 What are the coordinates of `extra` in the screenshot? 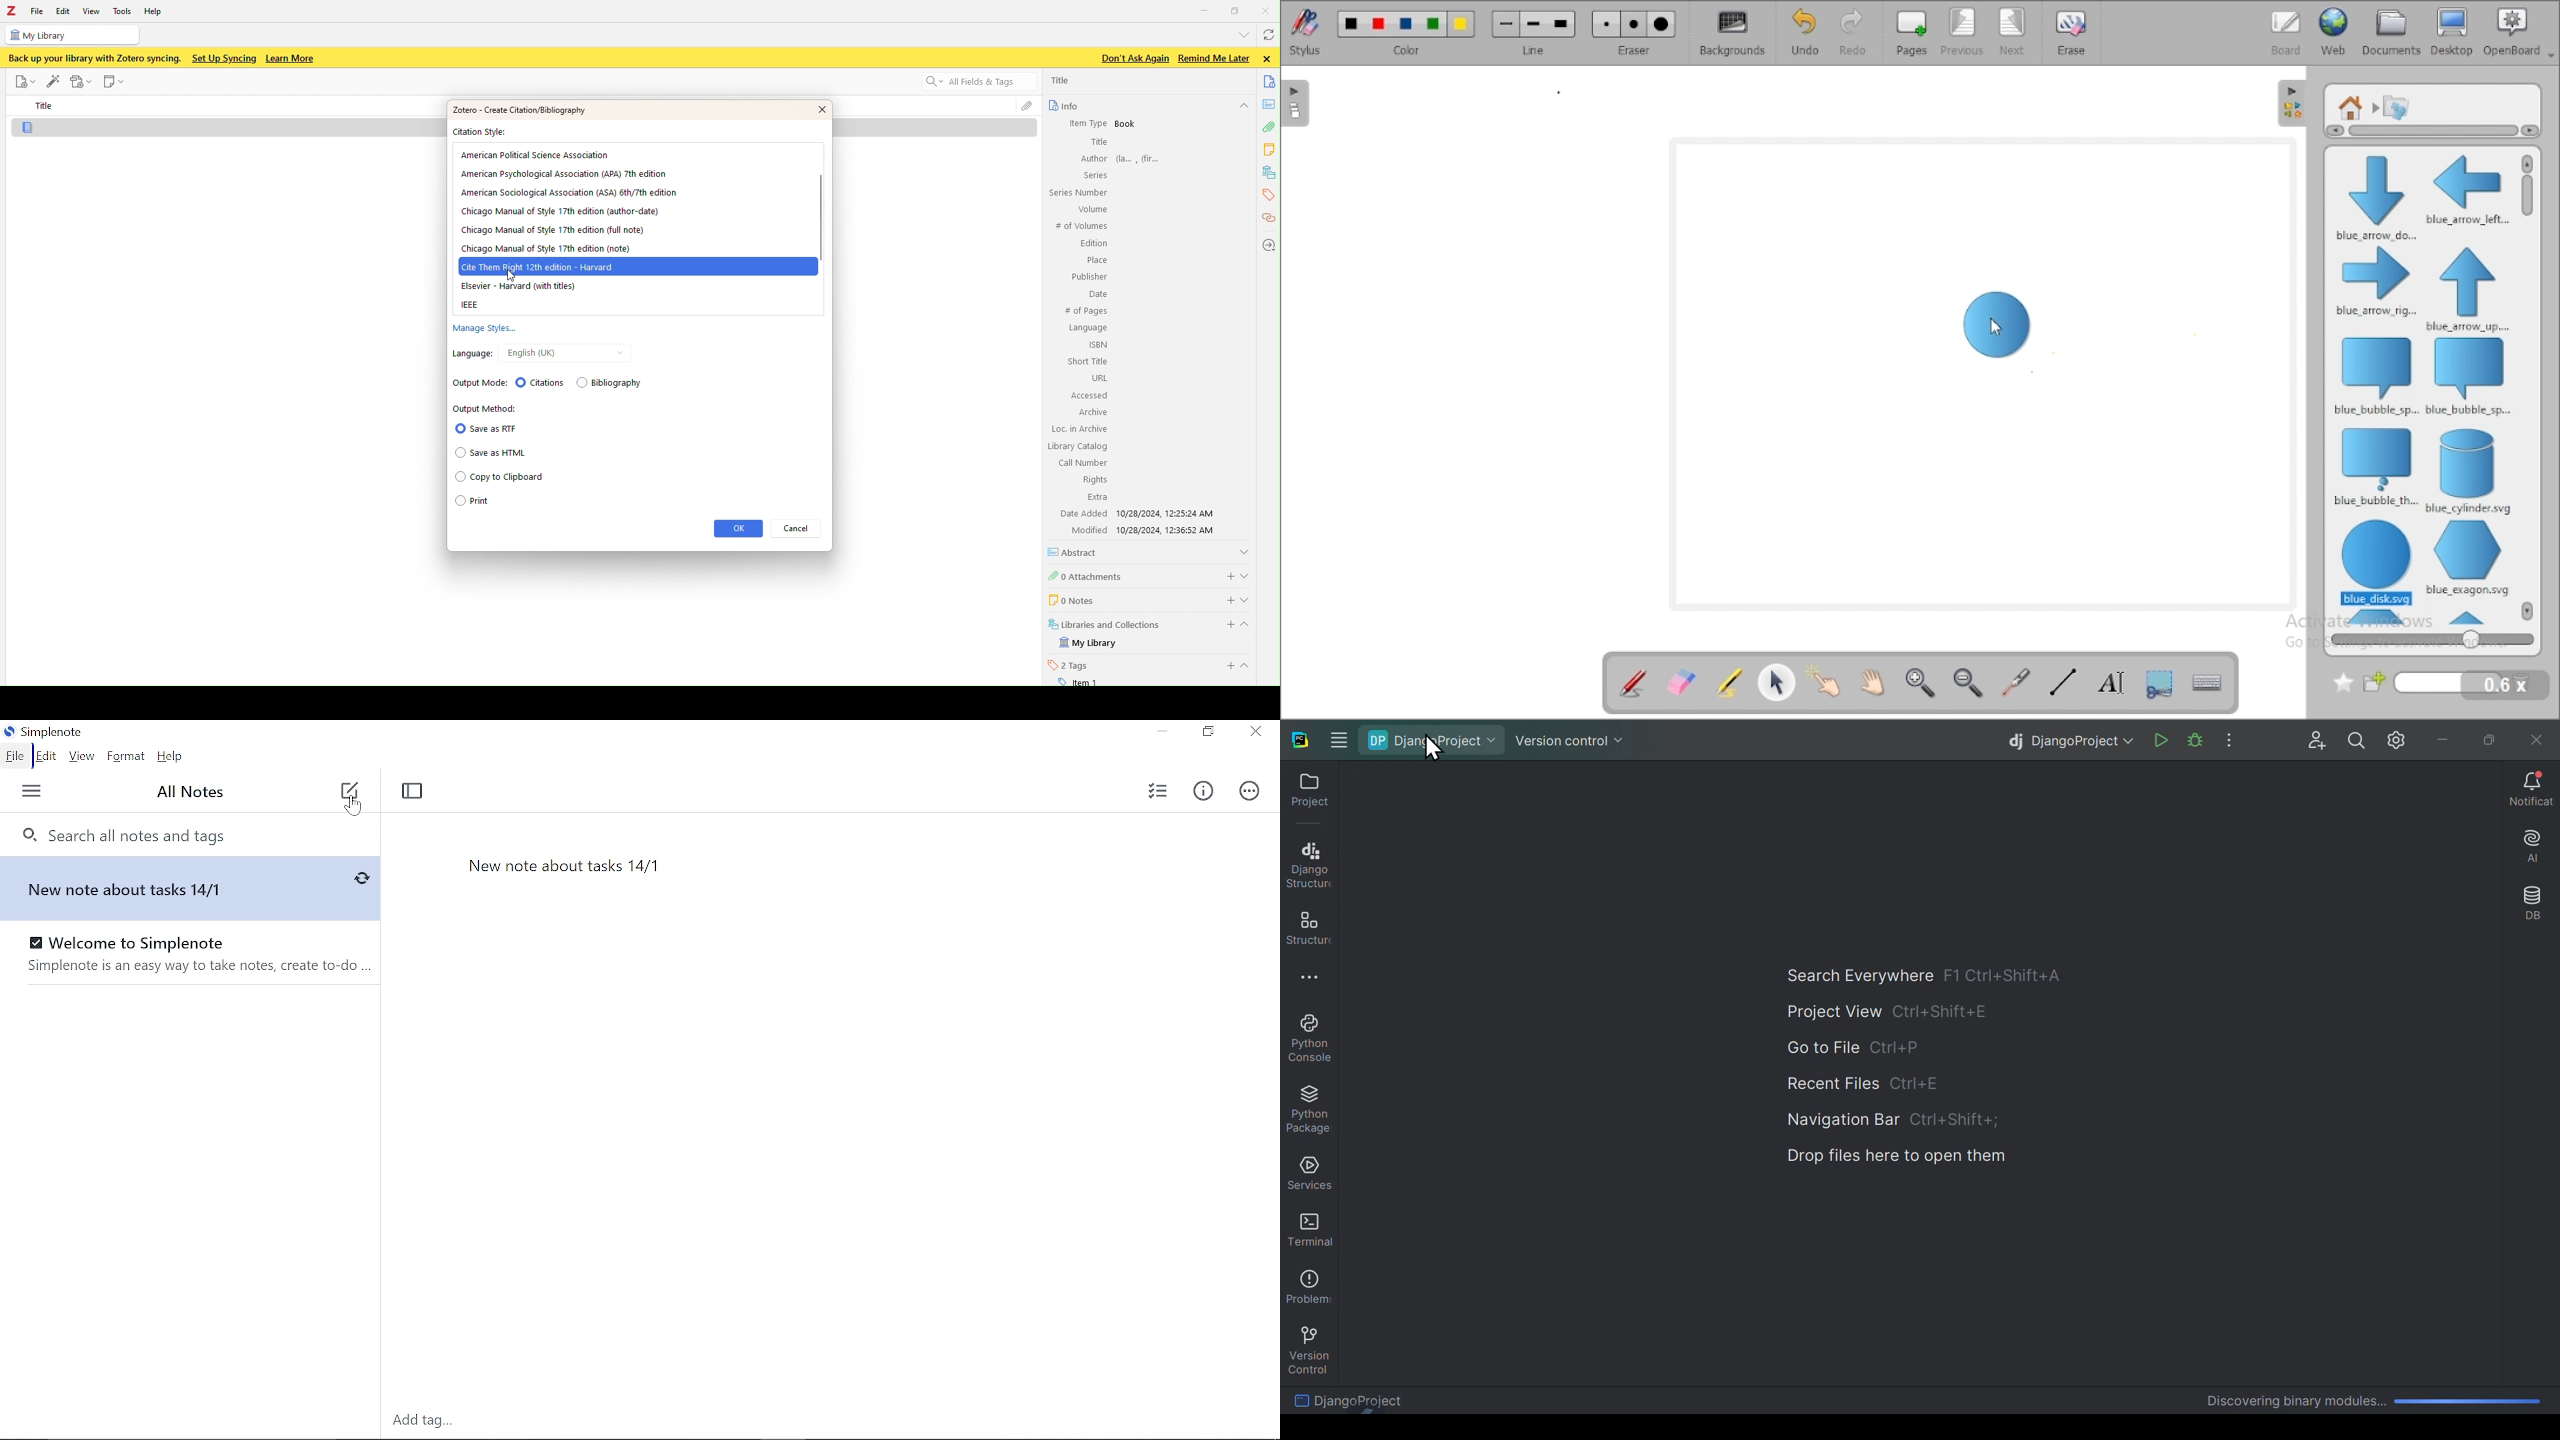 It's located at (1097, 498).